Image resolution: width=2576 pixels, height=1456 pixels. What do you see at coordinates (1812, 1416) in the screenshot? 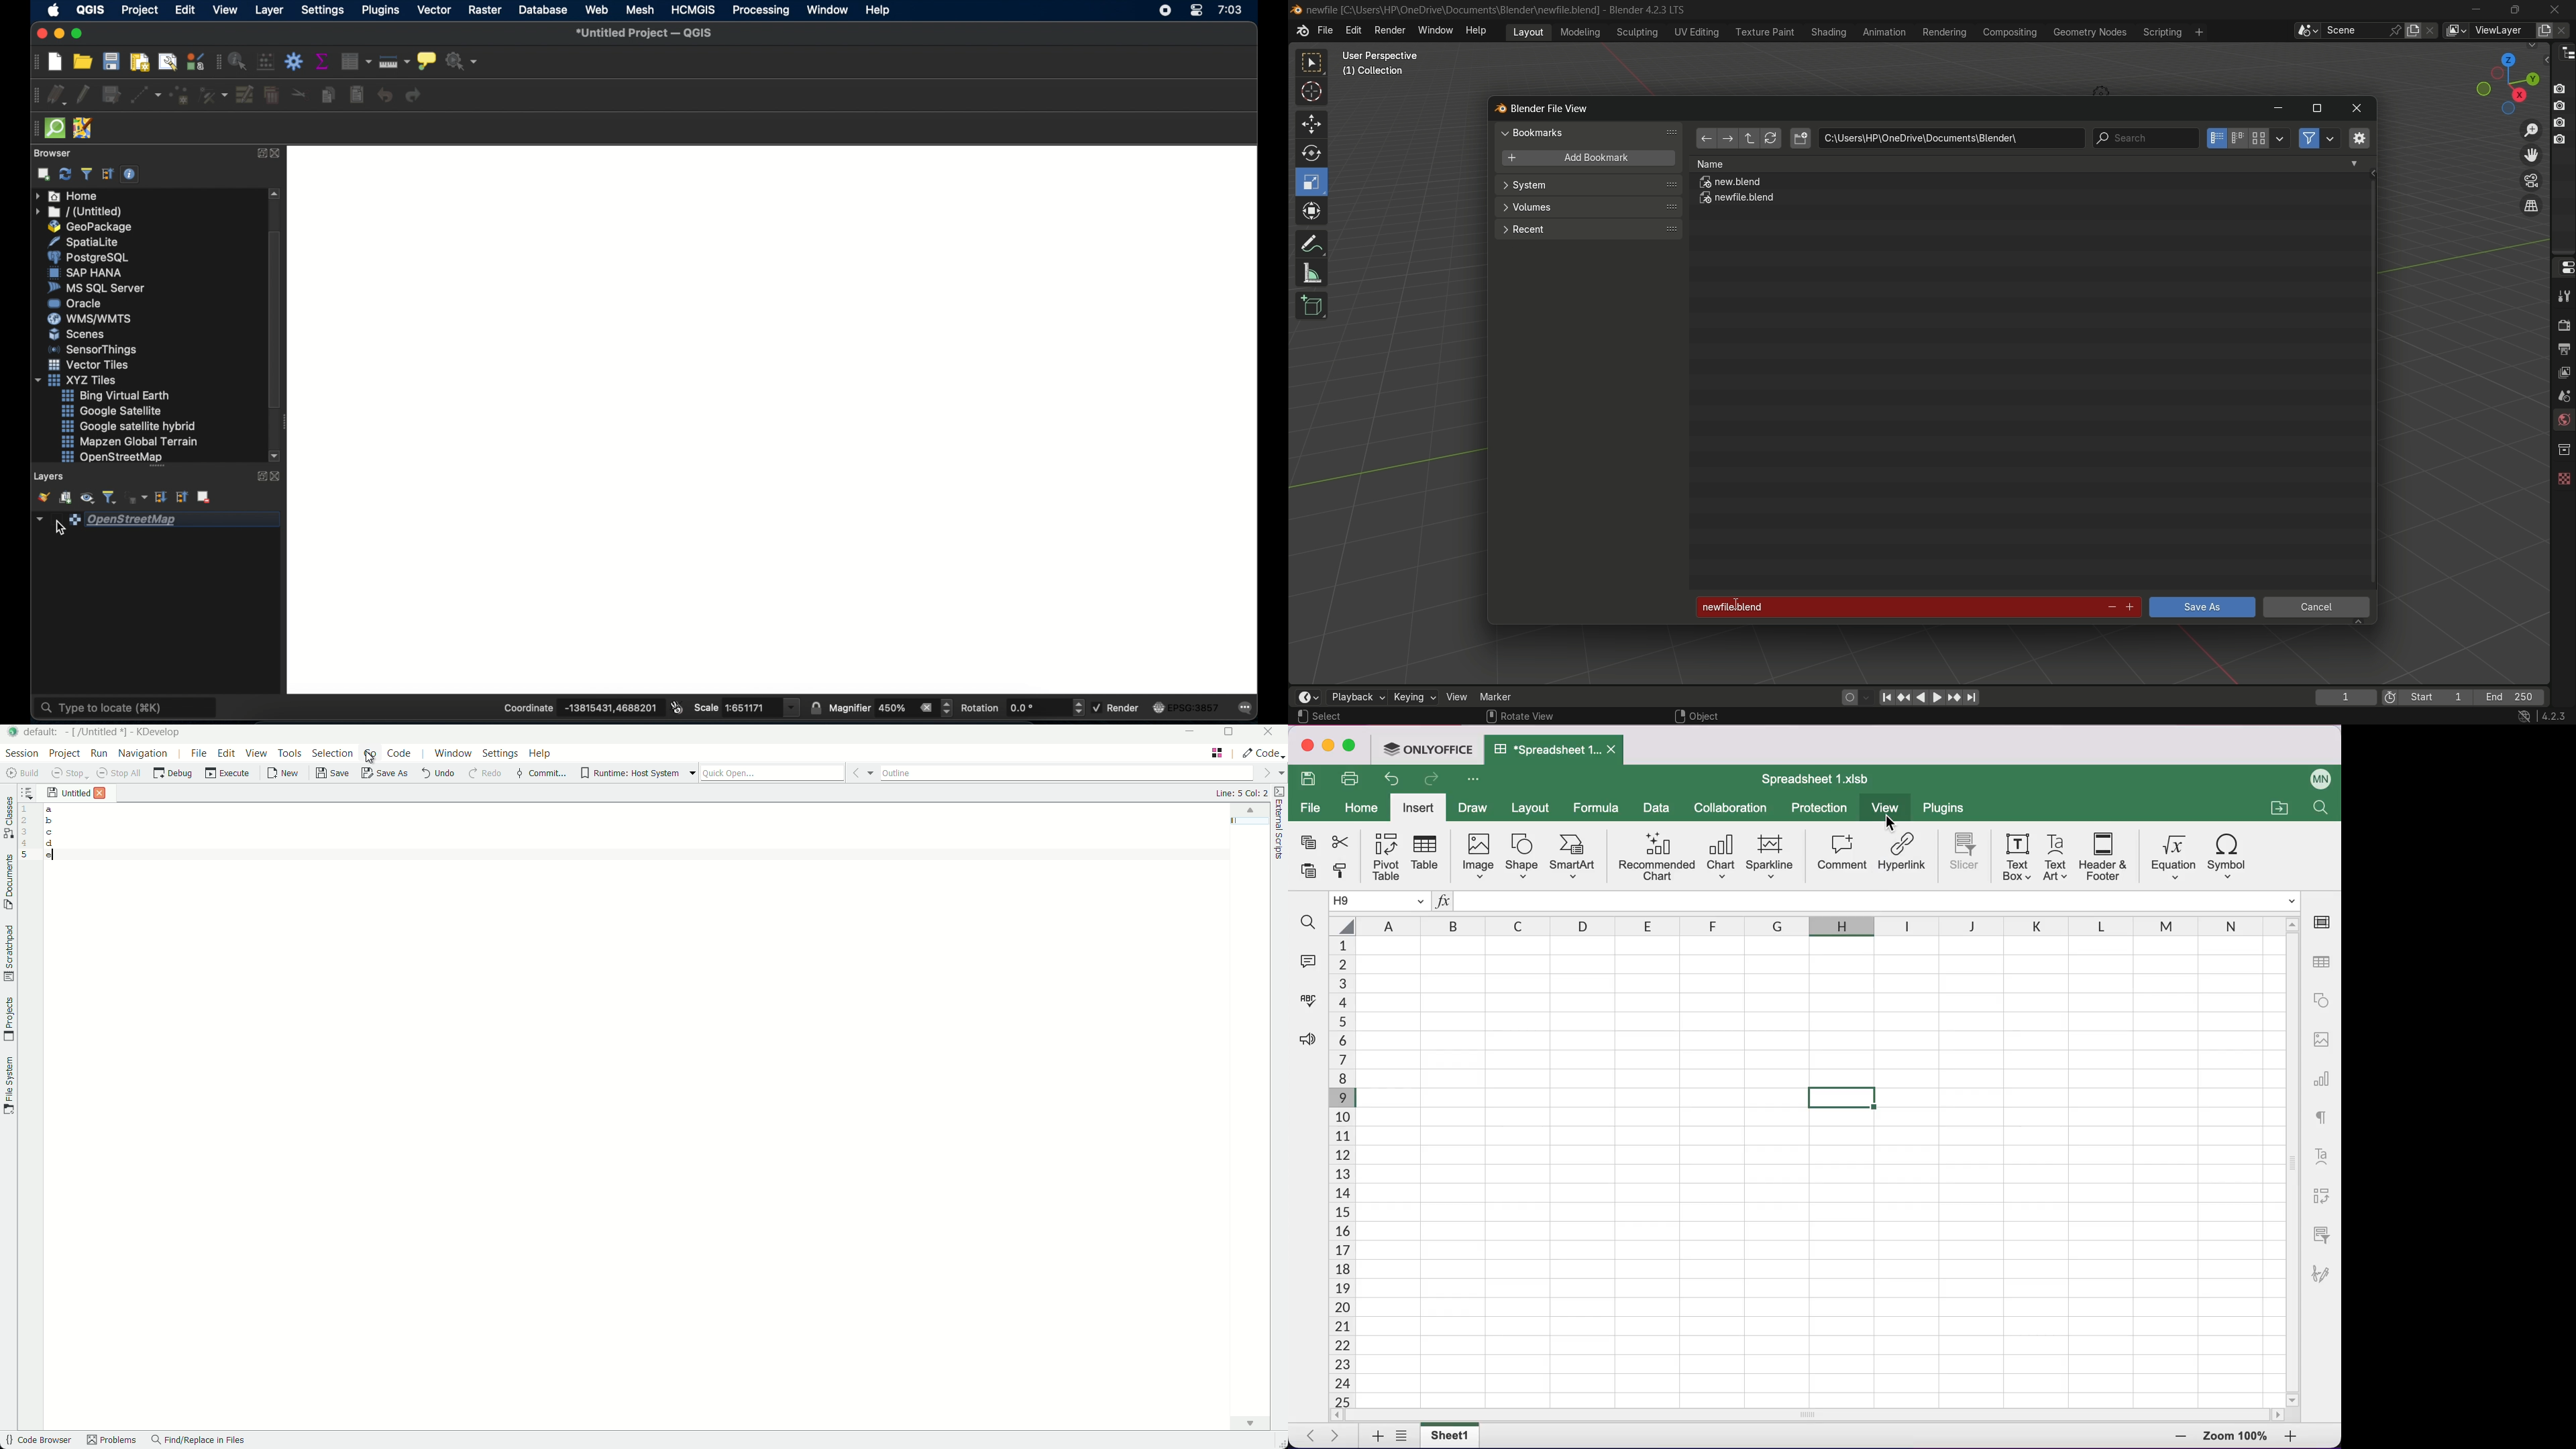
I see `horizontal slider` at bounding box center [1812, 1416].